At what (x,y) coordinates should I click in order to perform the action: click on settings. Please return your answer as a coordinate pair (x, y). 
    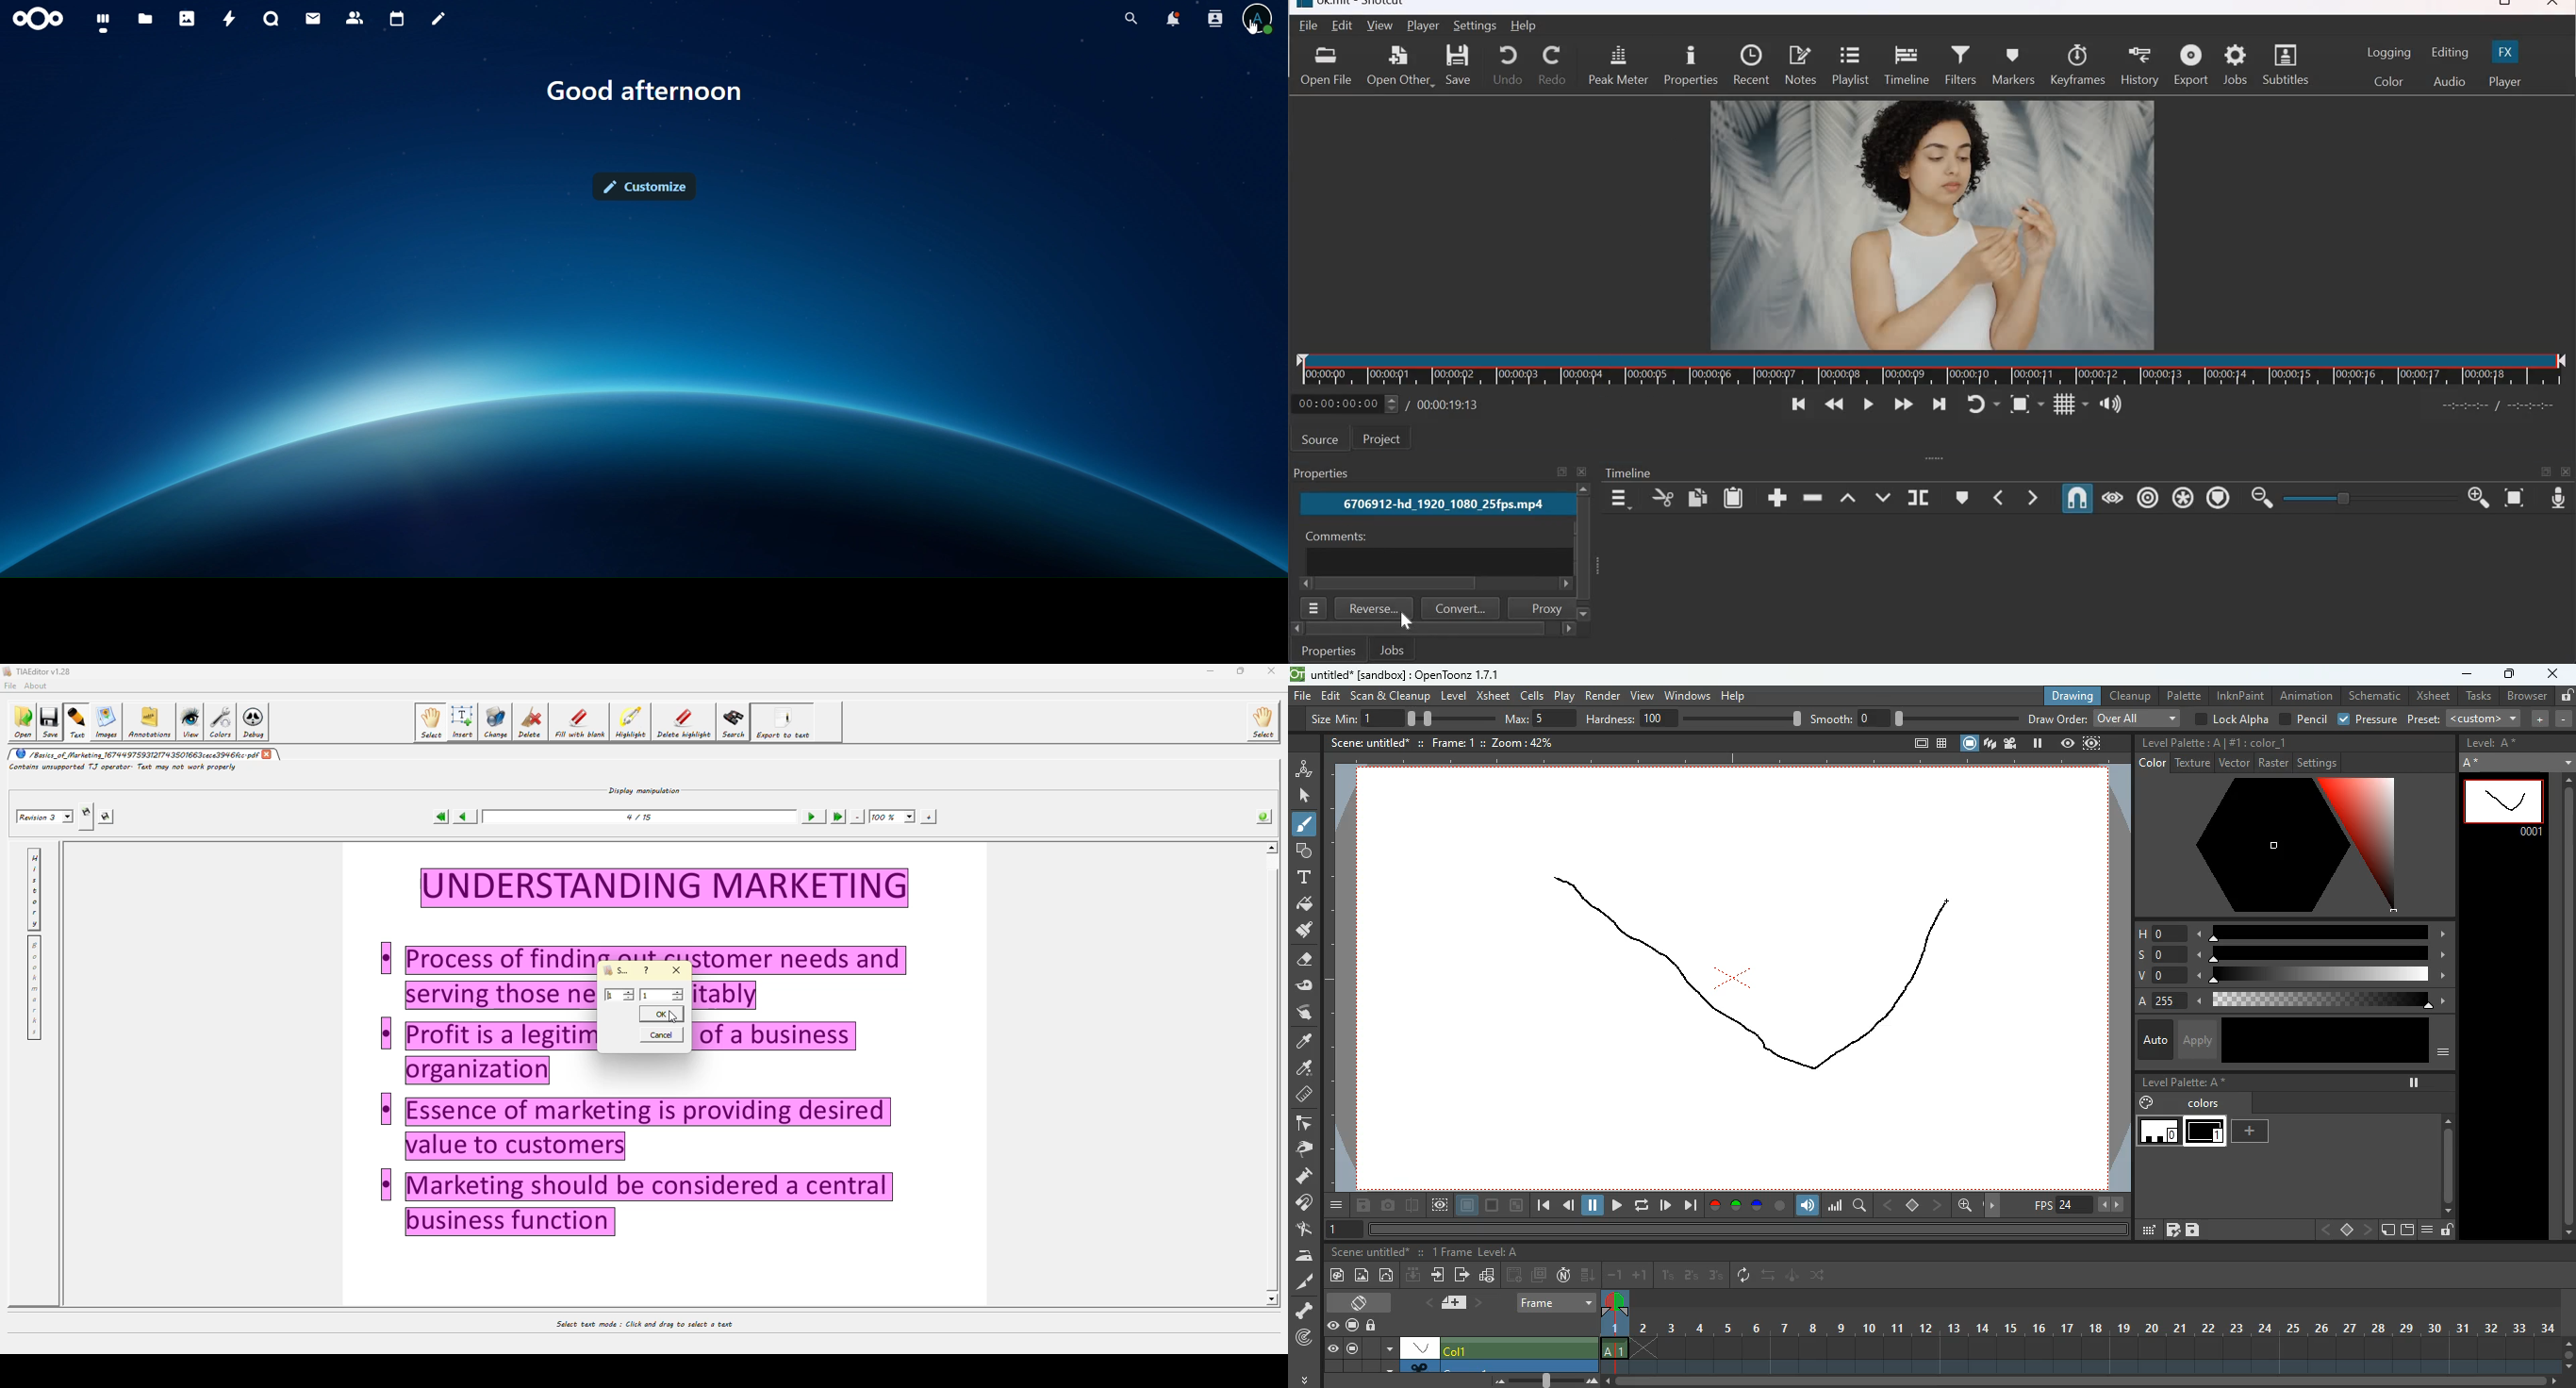
    Looking at the image, I should click on (1477, 25).